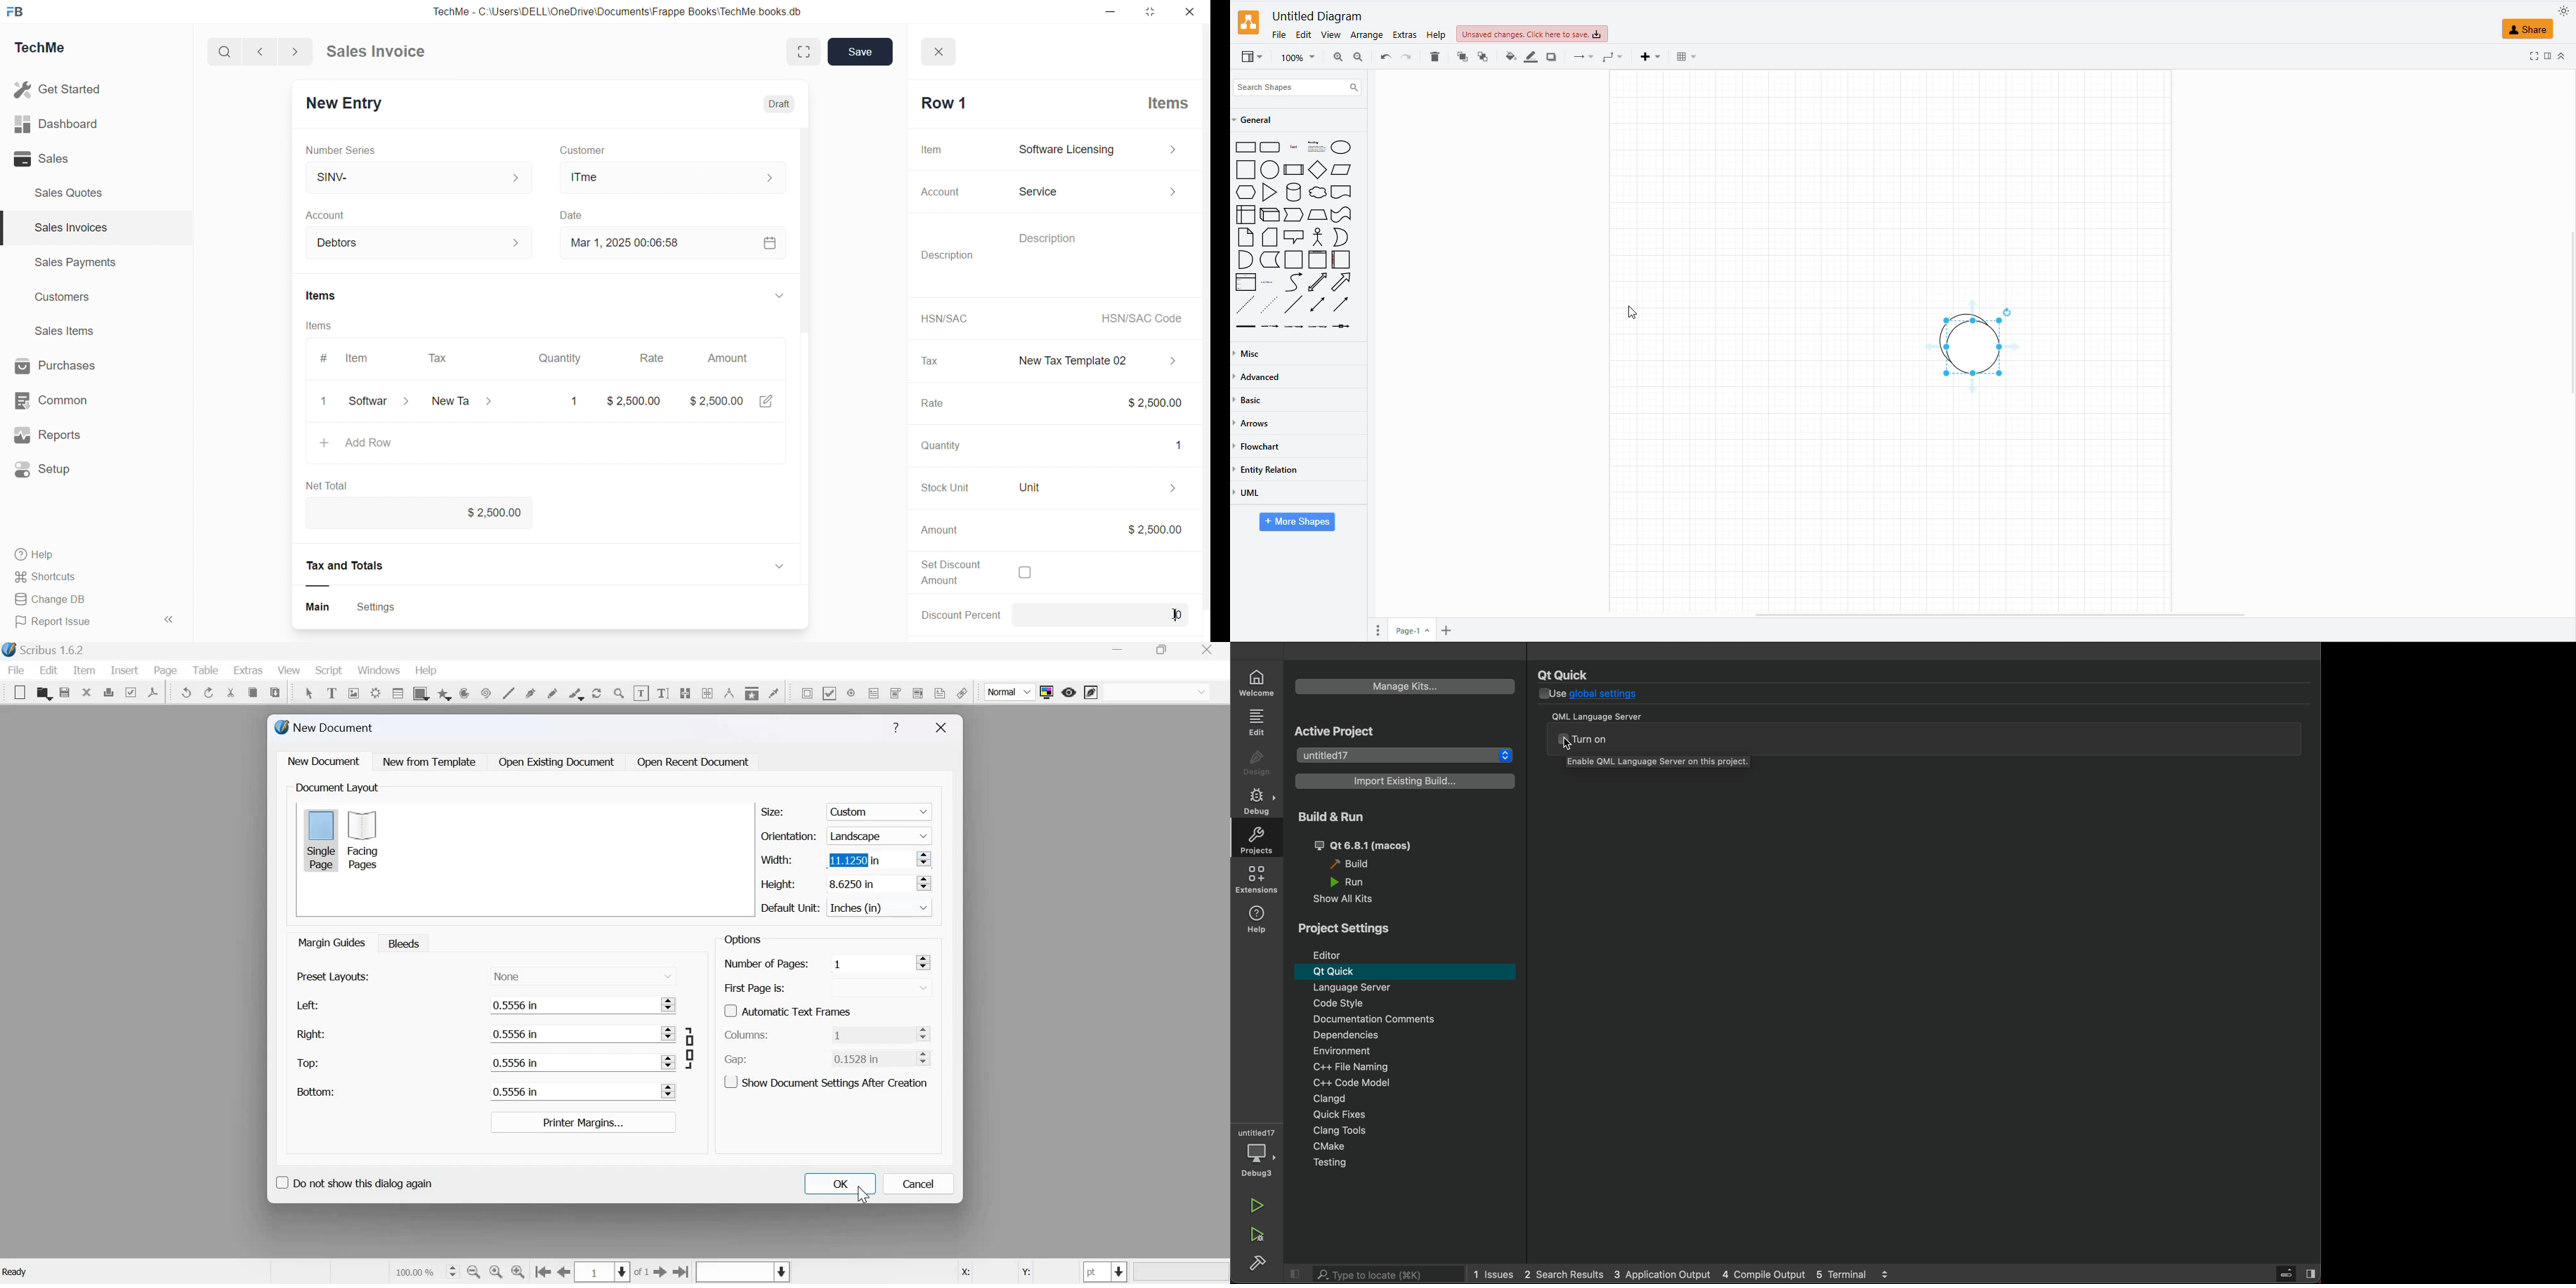 The height and width of the screenshot is (1288, 2576). What do you see at coordinates (1357, 55) in the screenshot?
I see `ZOOM OUT` at bounding box center [1357, 55].